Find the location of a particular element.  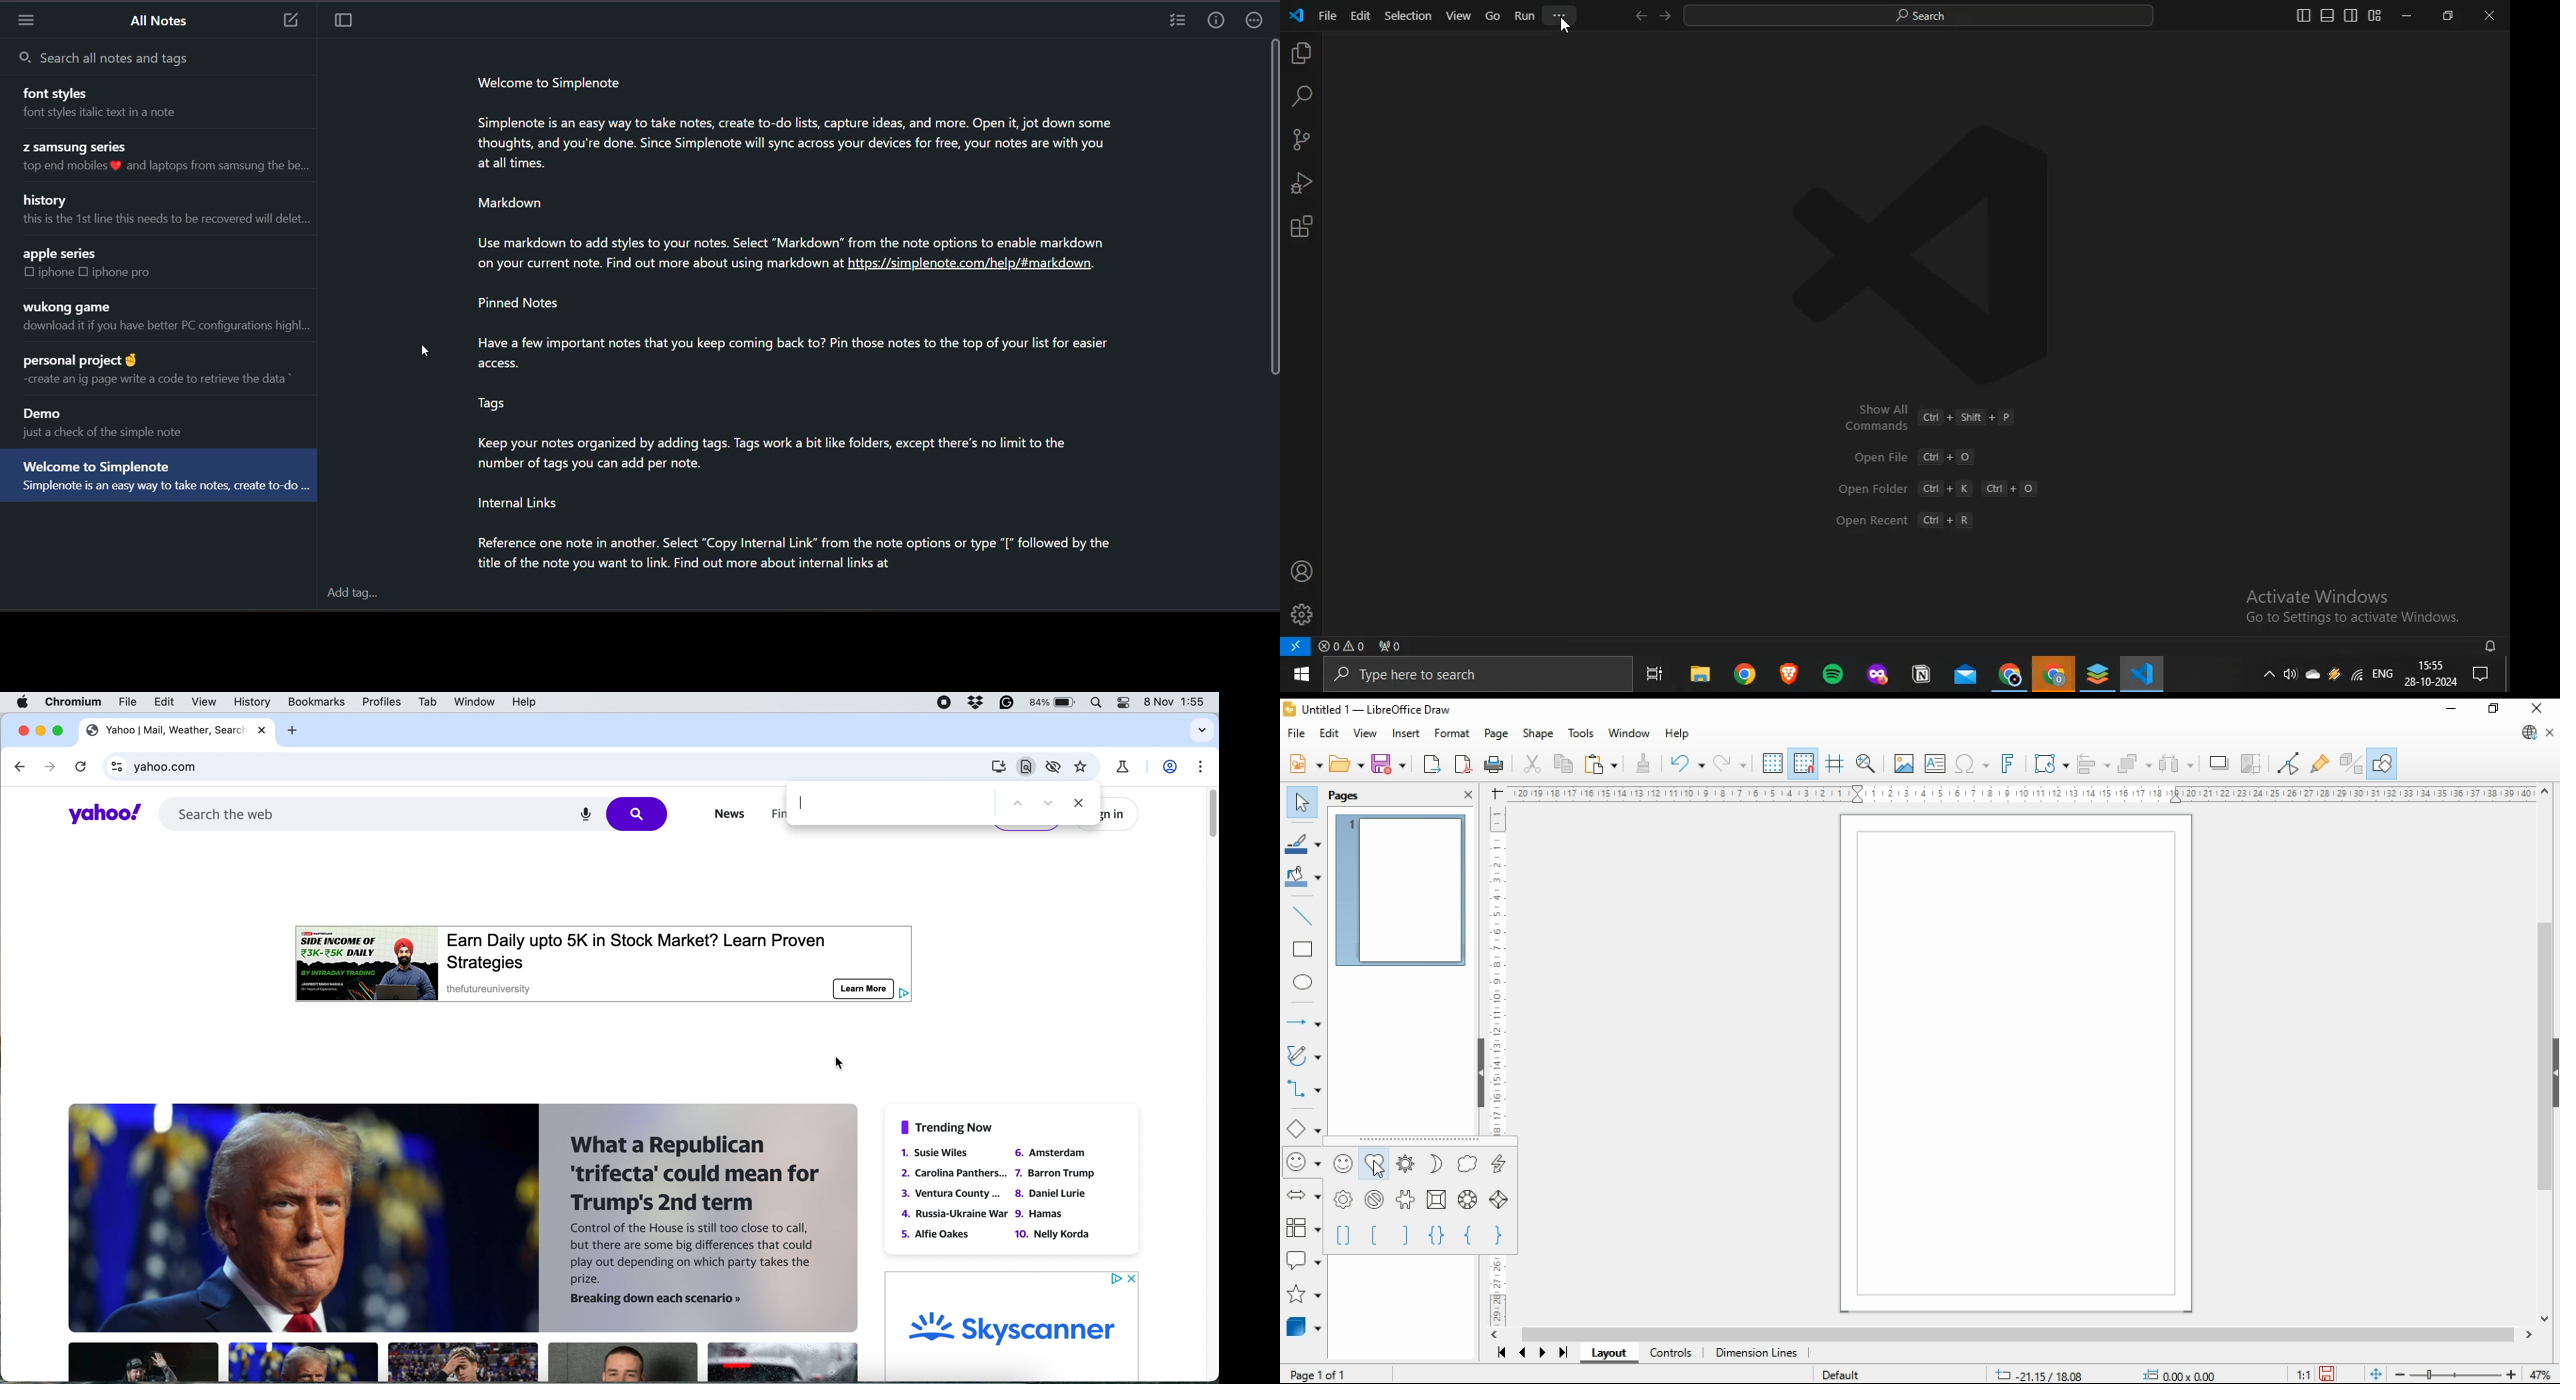

‘Welcome to Simplenote is located at coordinates (98, 465).